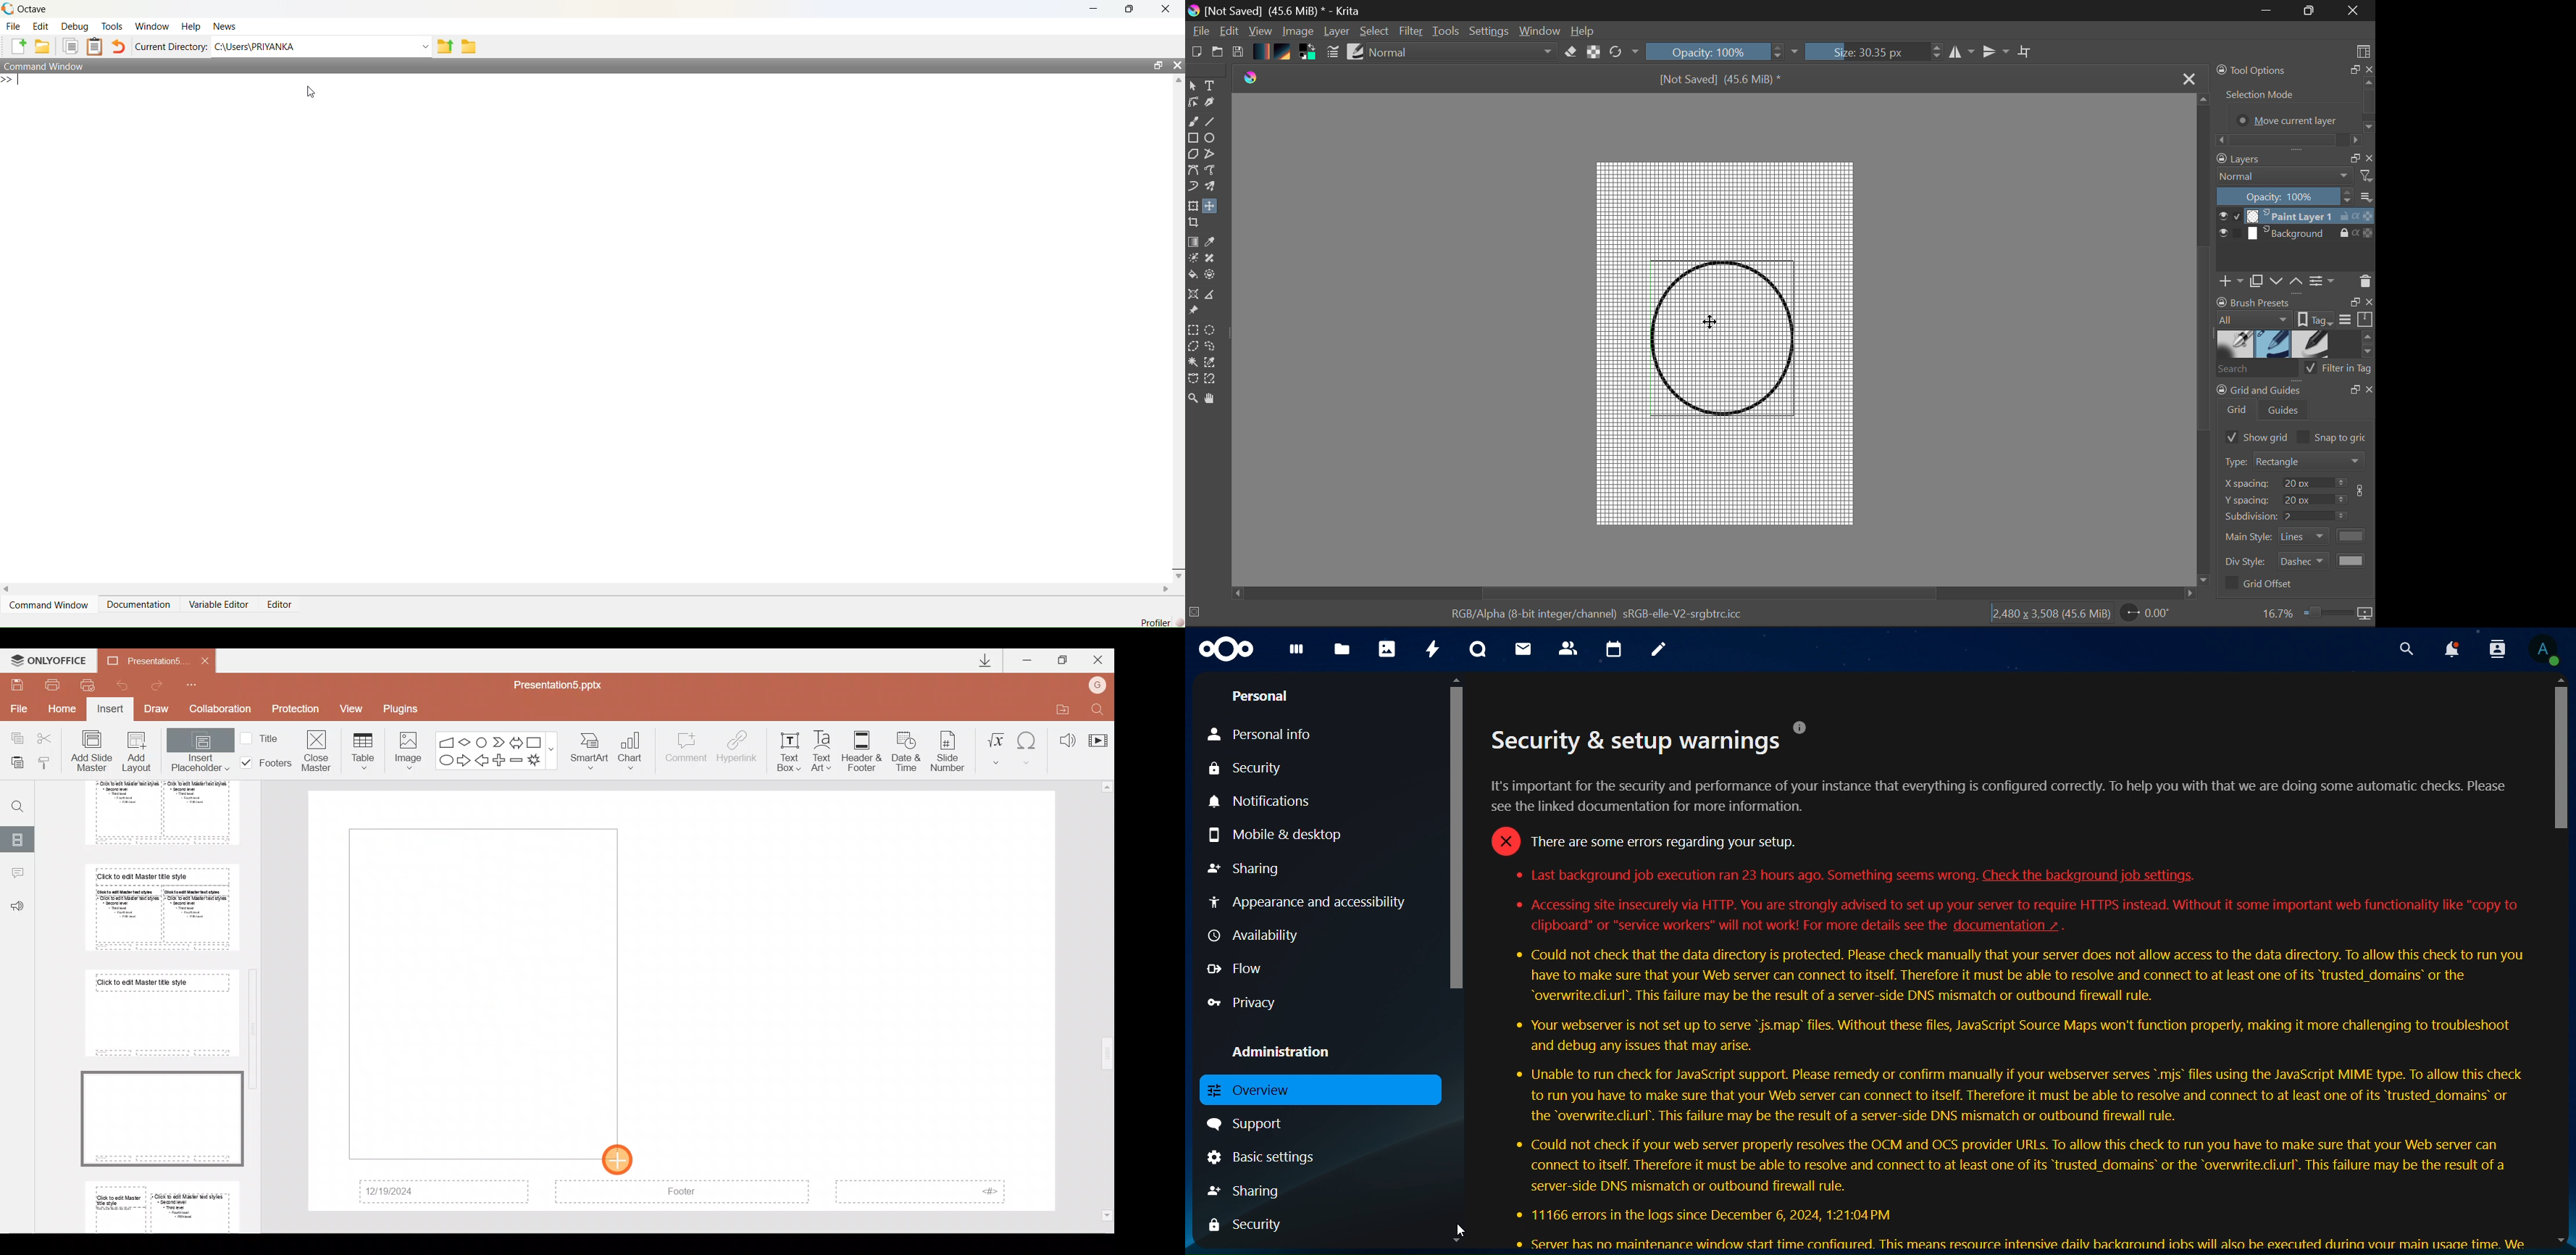  Describe the element at coordinates (1268, 1158) in the screenshot. I see `basic settings` at that location.